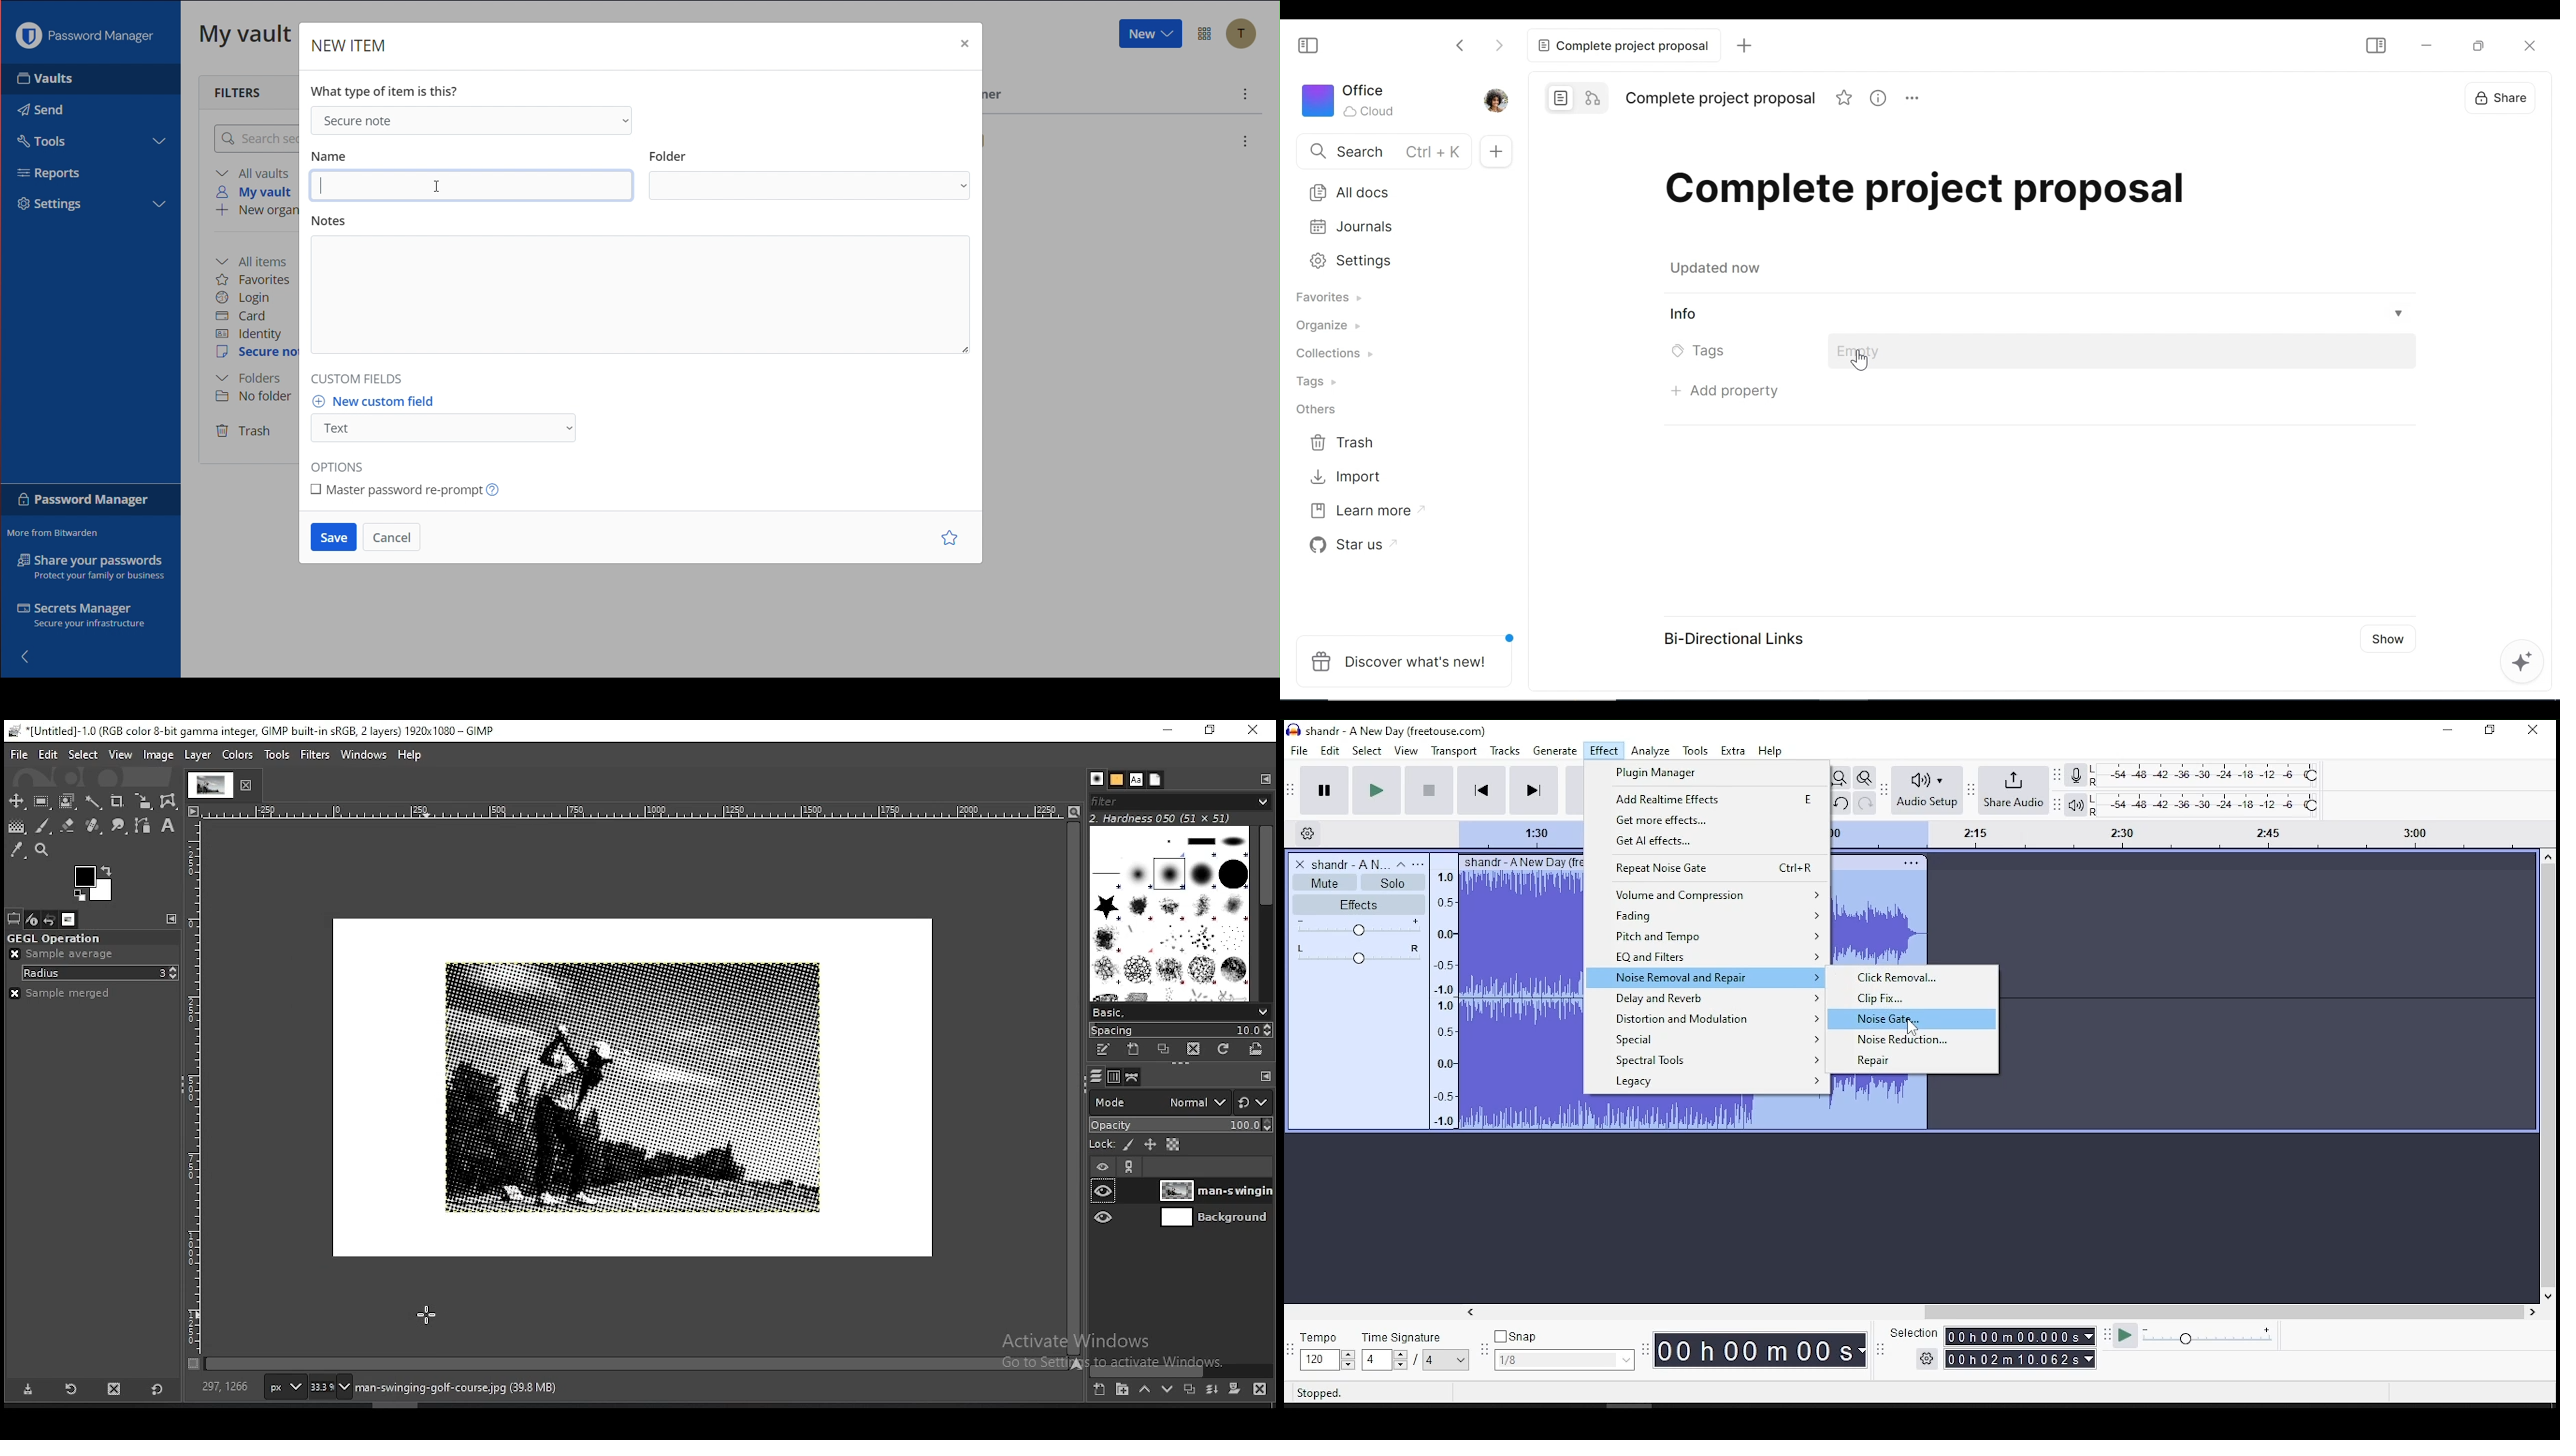 The height and width of the screenshot is (1456, 2576). What do you see at coordinates (17, 849) in the screenshot?
I see `color picker tool` at bounding box center [17, 849].